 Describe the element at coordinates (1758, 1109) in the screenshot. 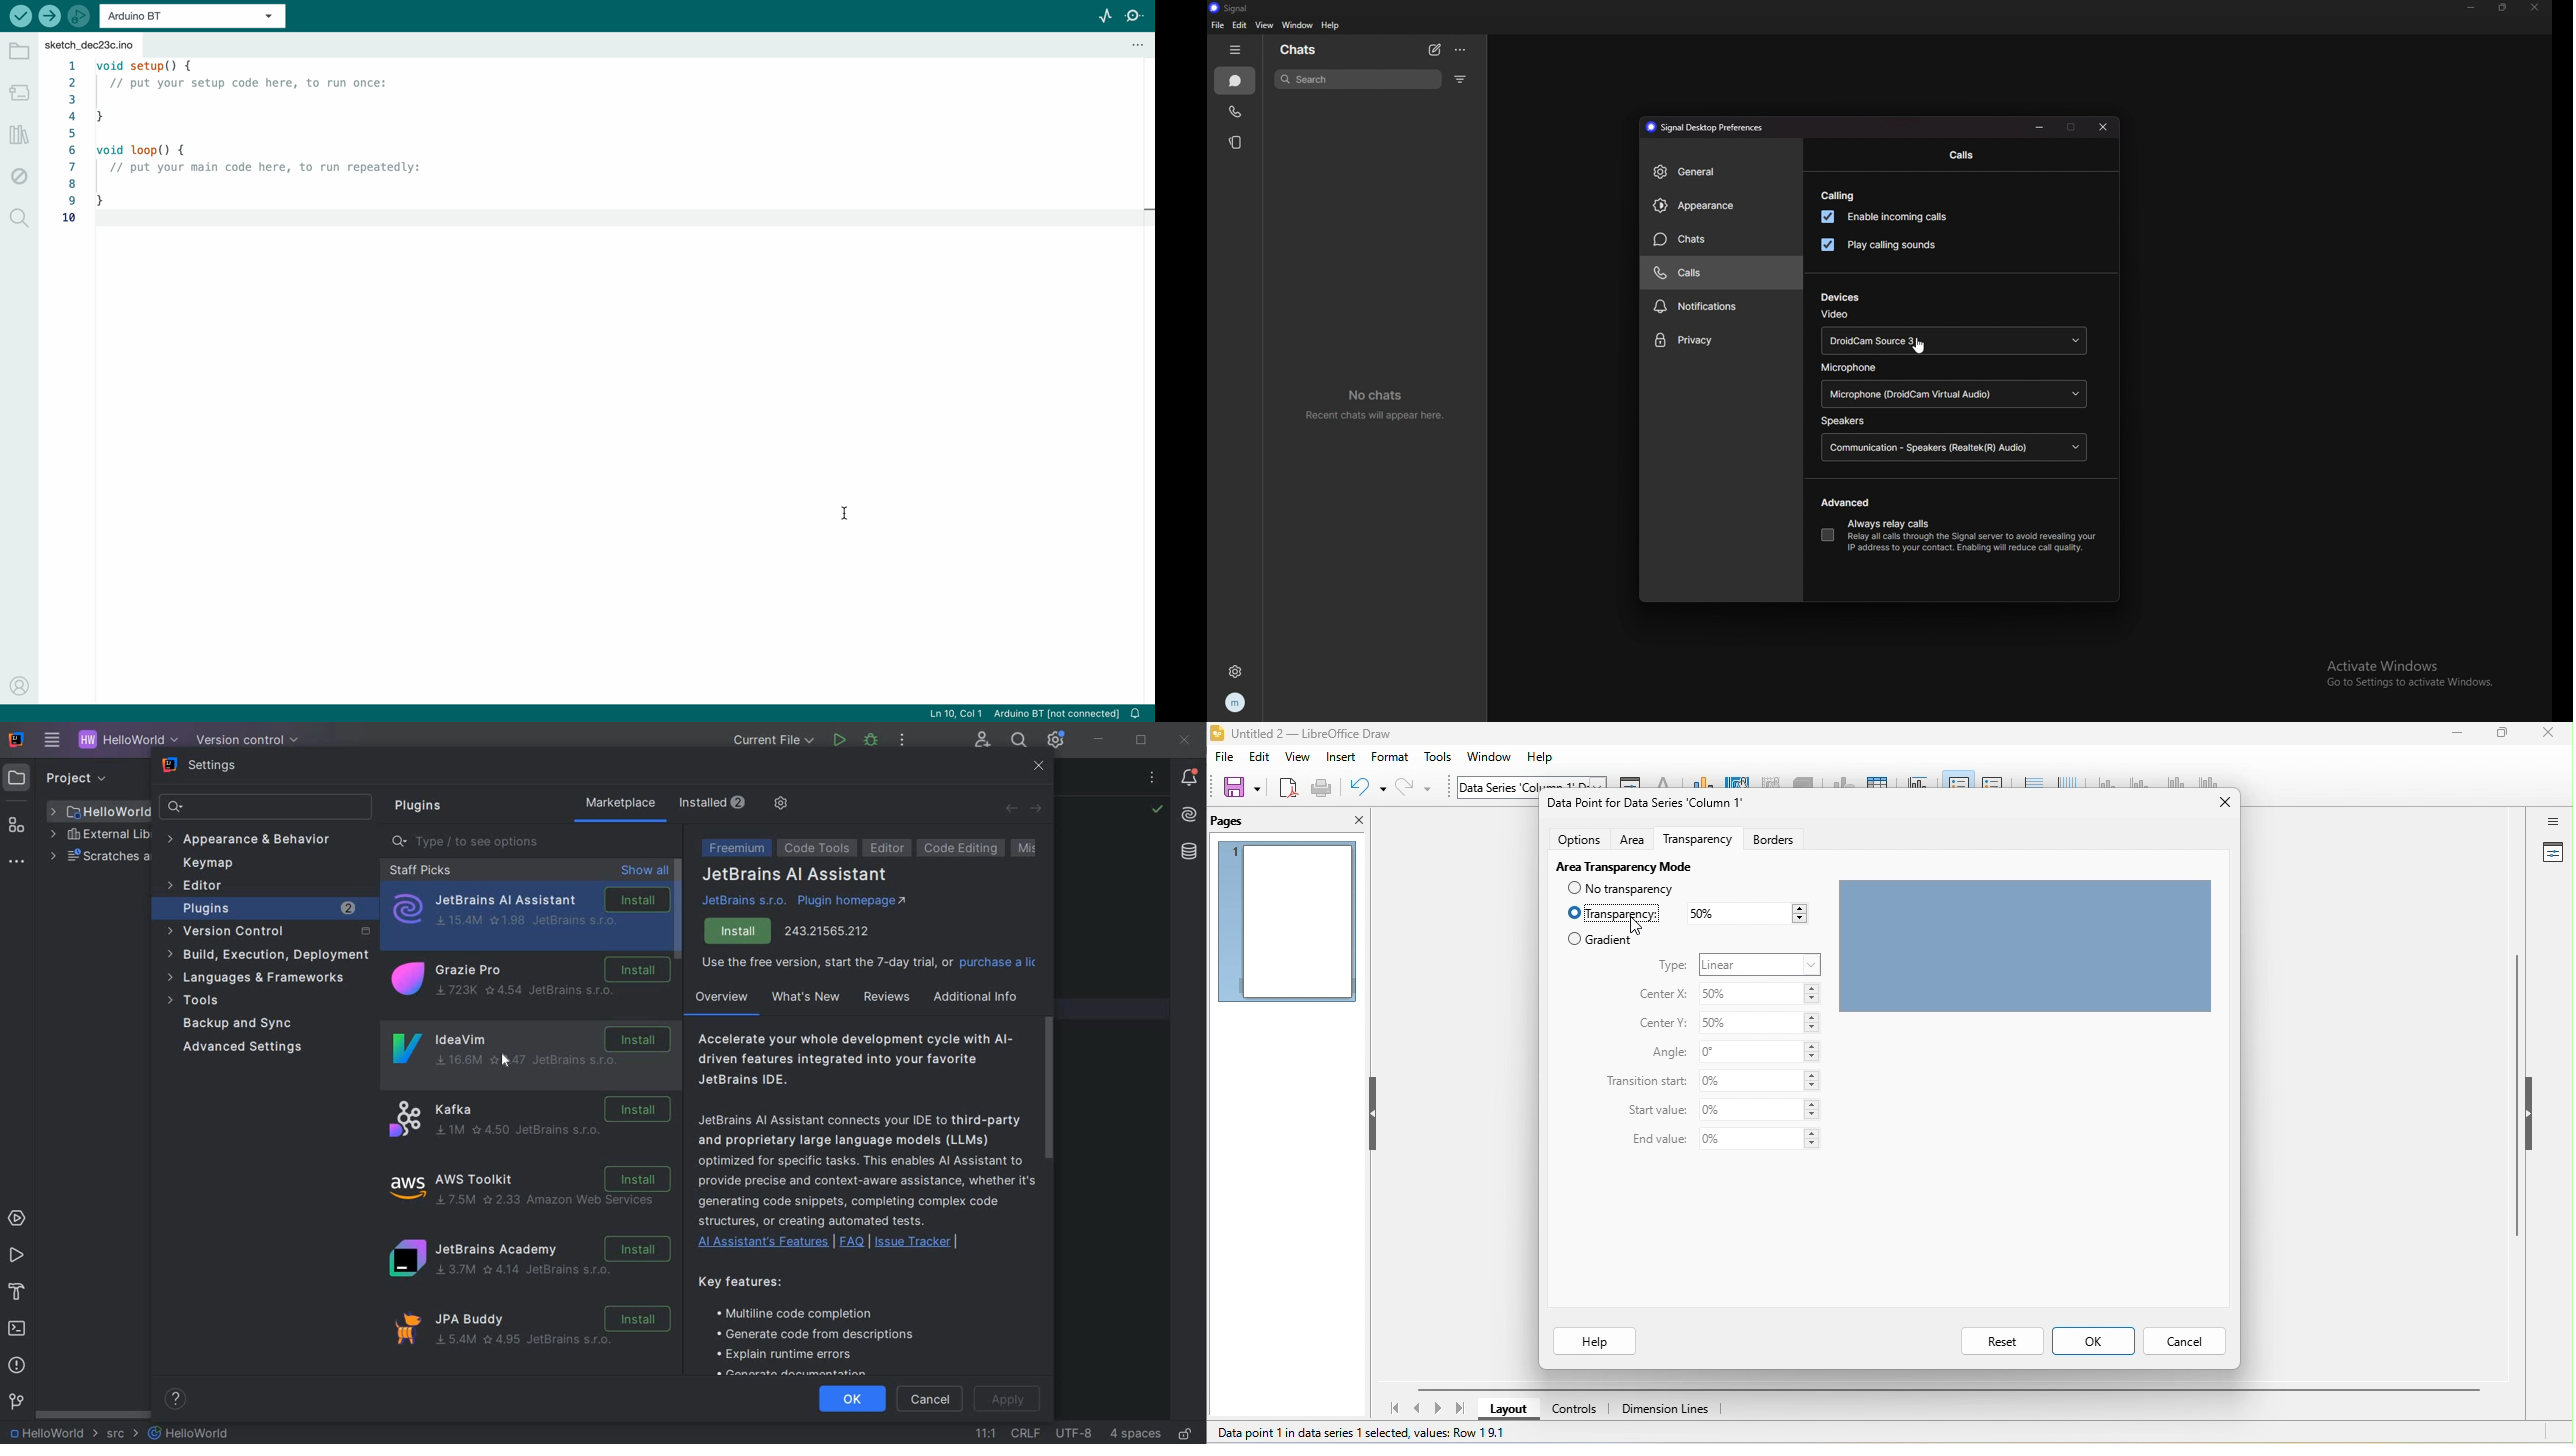

I see `start value-0%` at that location.